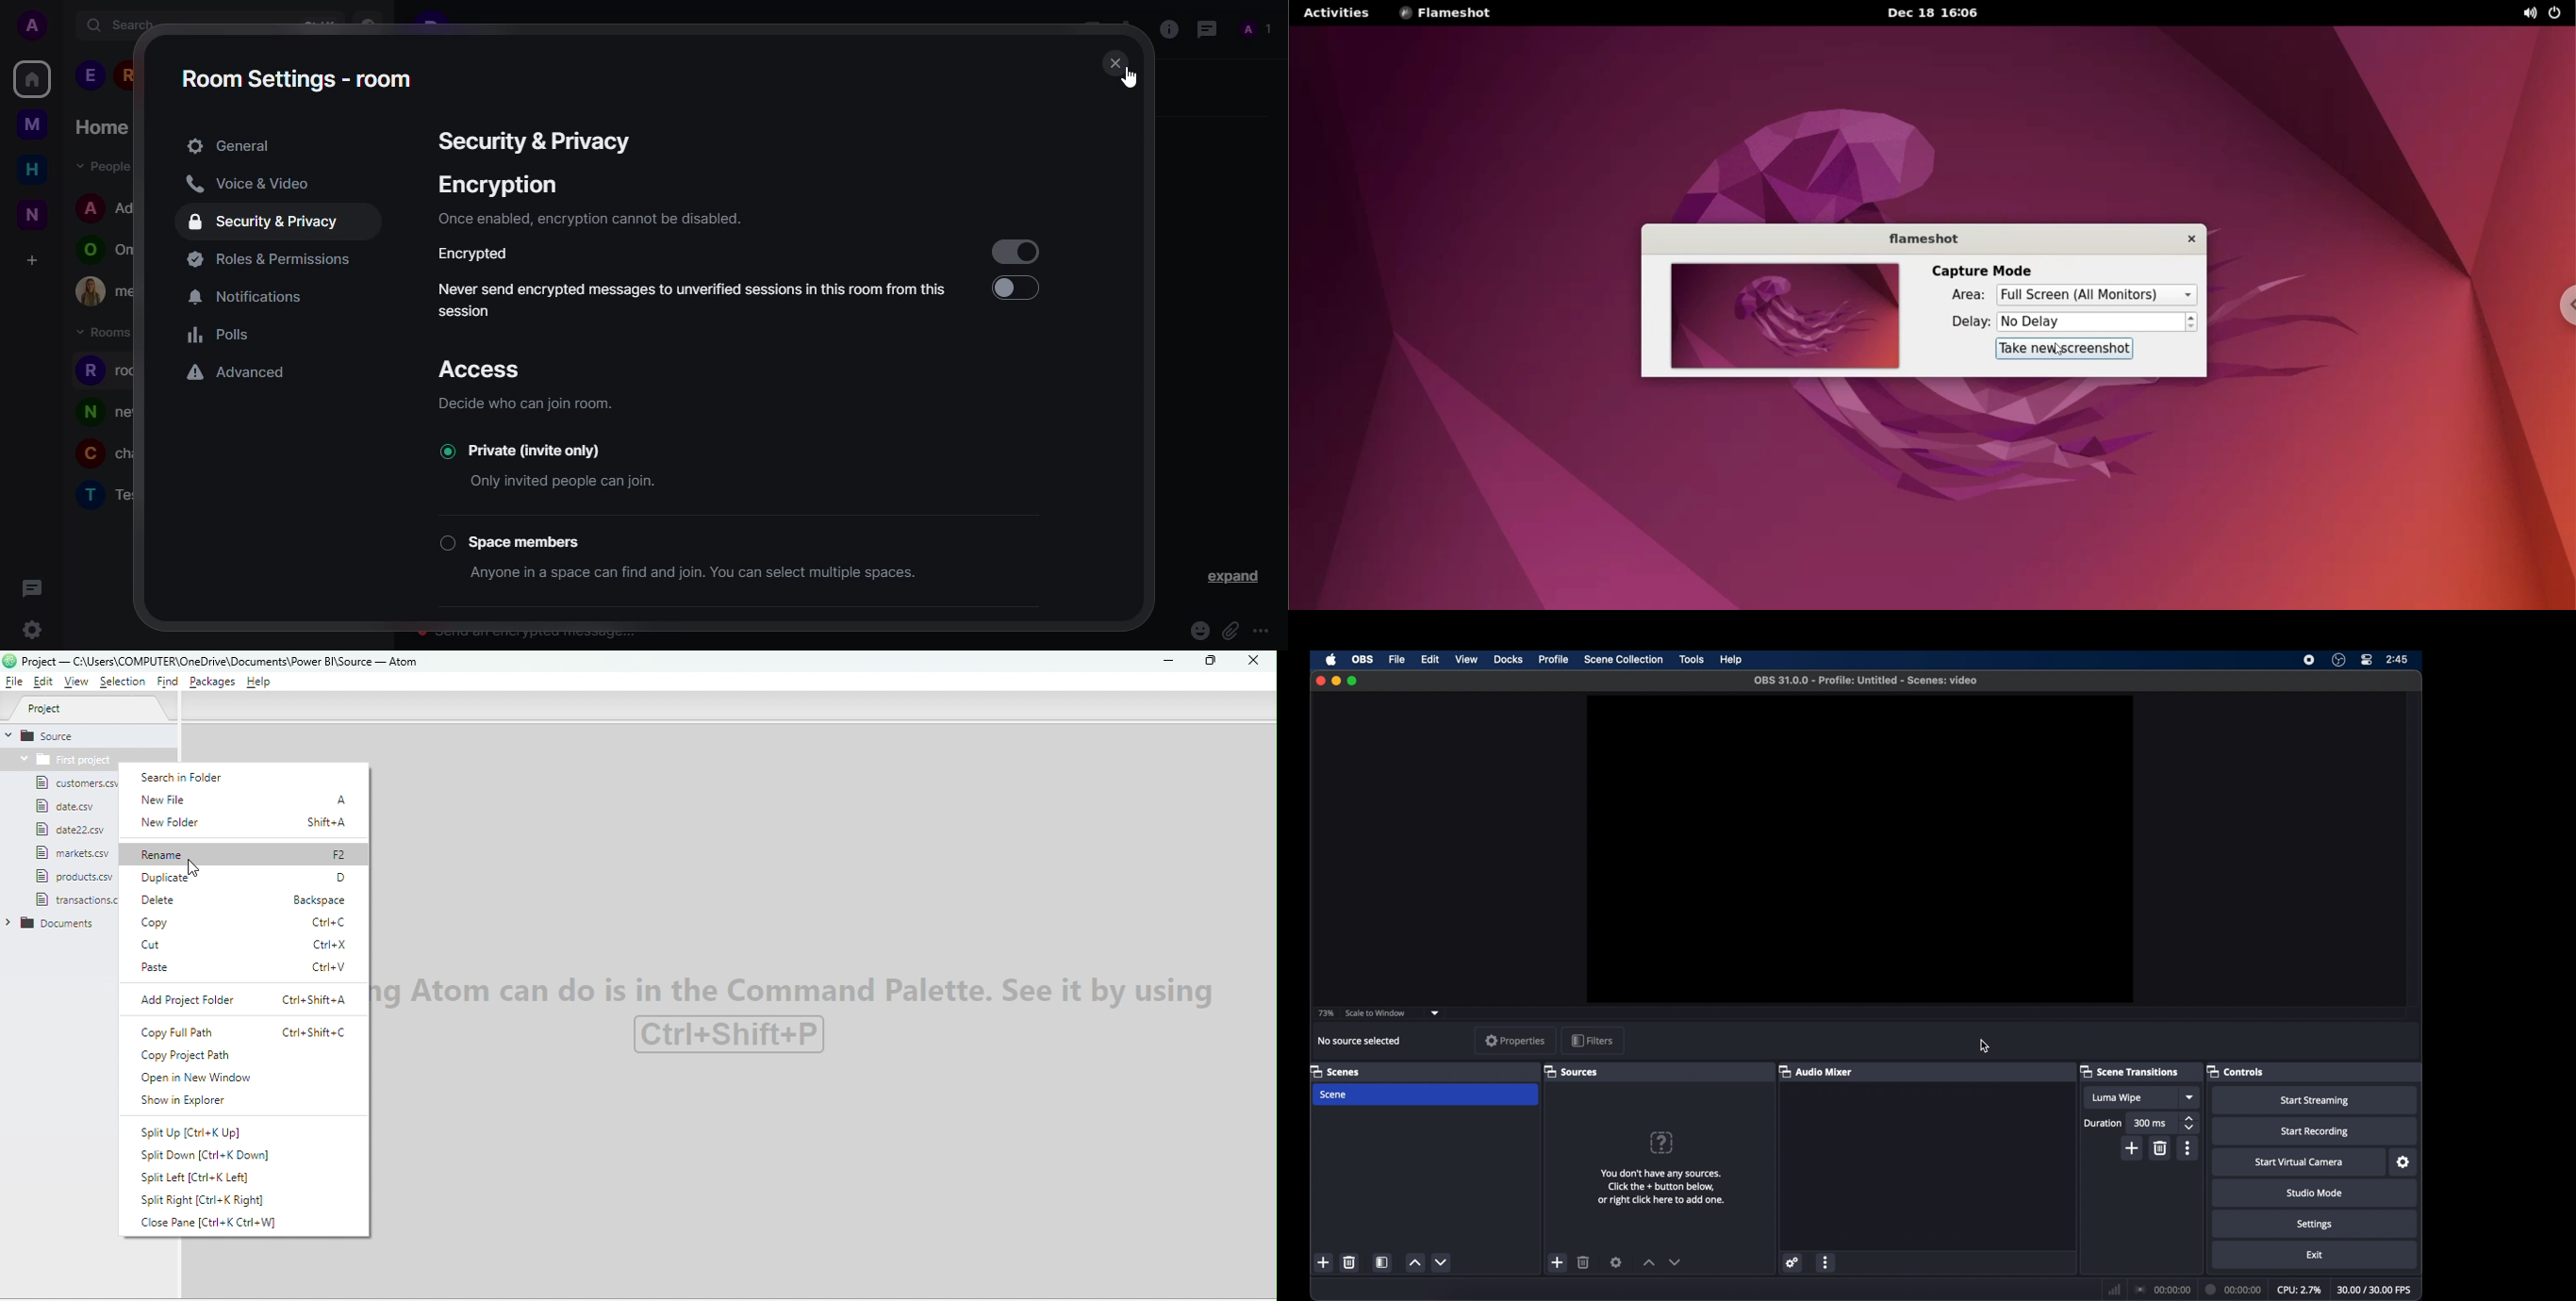  I want to click on help, so click(1732, 660).